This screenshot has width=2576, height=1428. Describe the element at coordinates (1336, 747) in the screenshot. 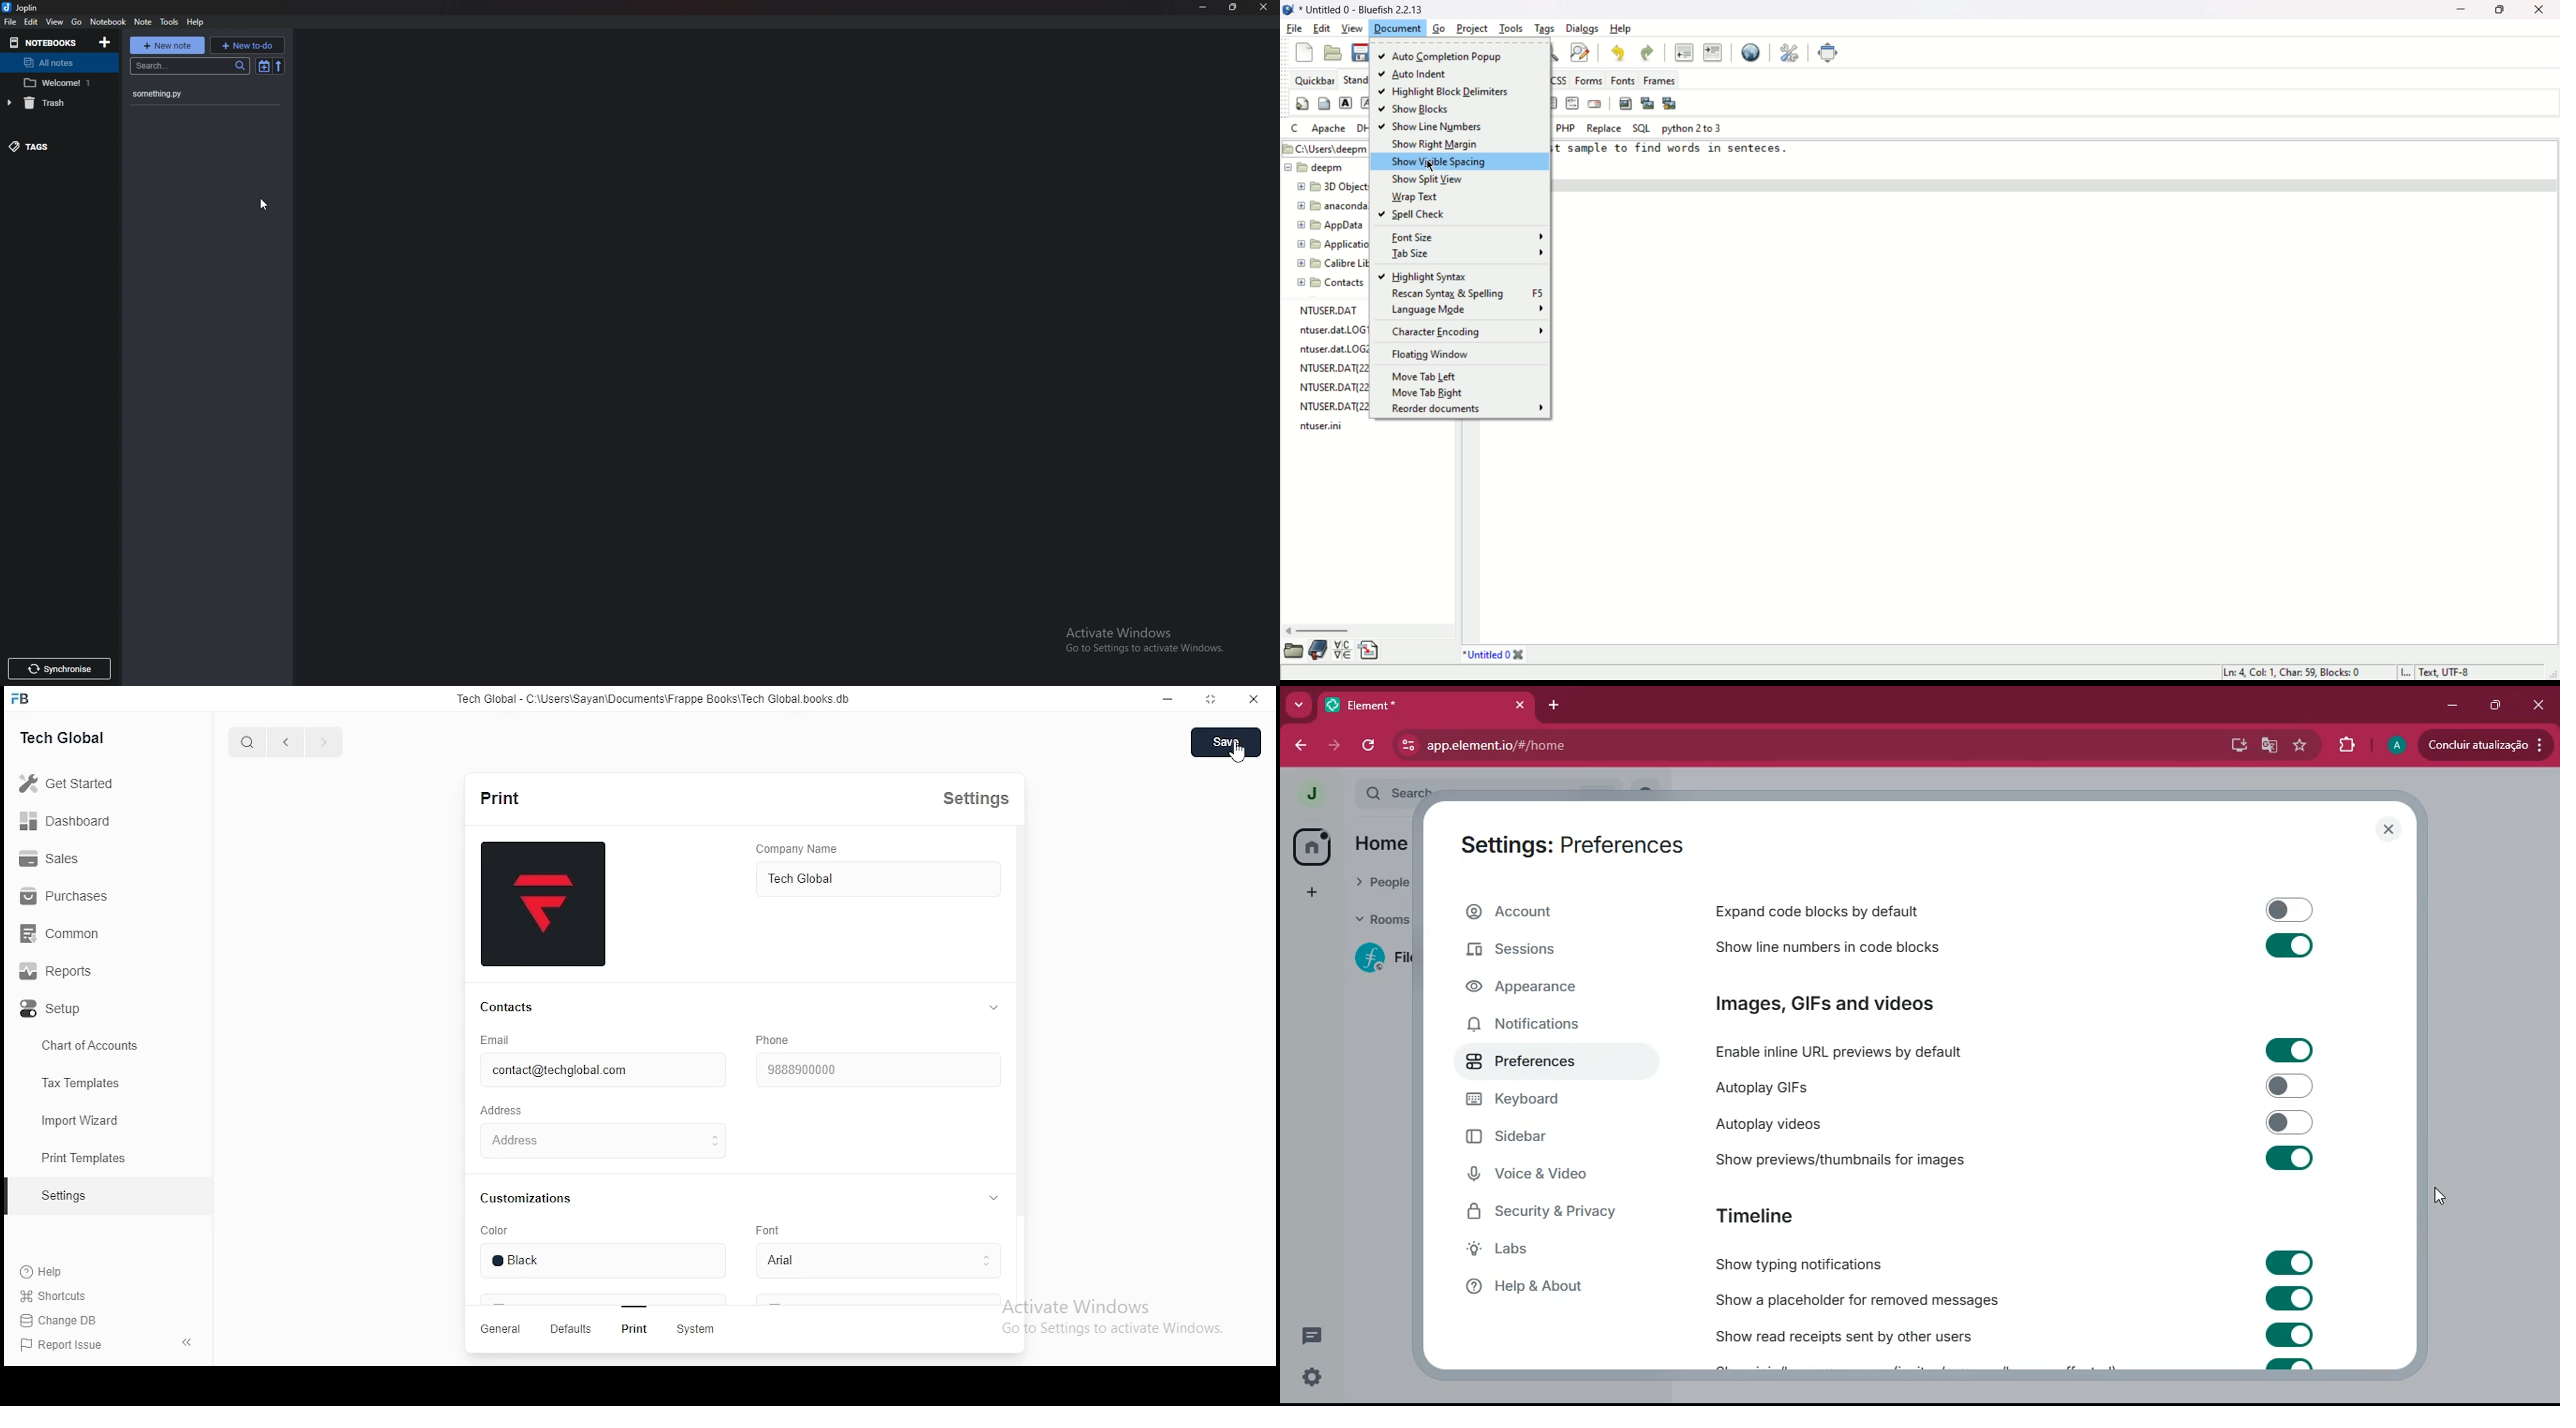

I see `forward` at that location.